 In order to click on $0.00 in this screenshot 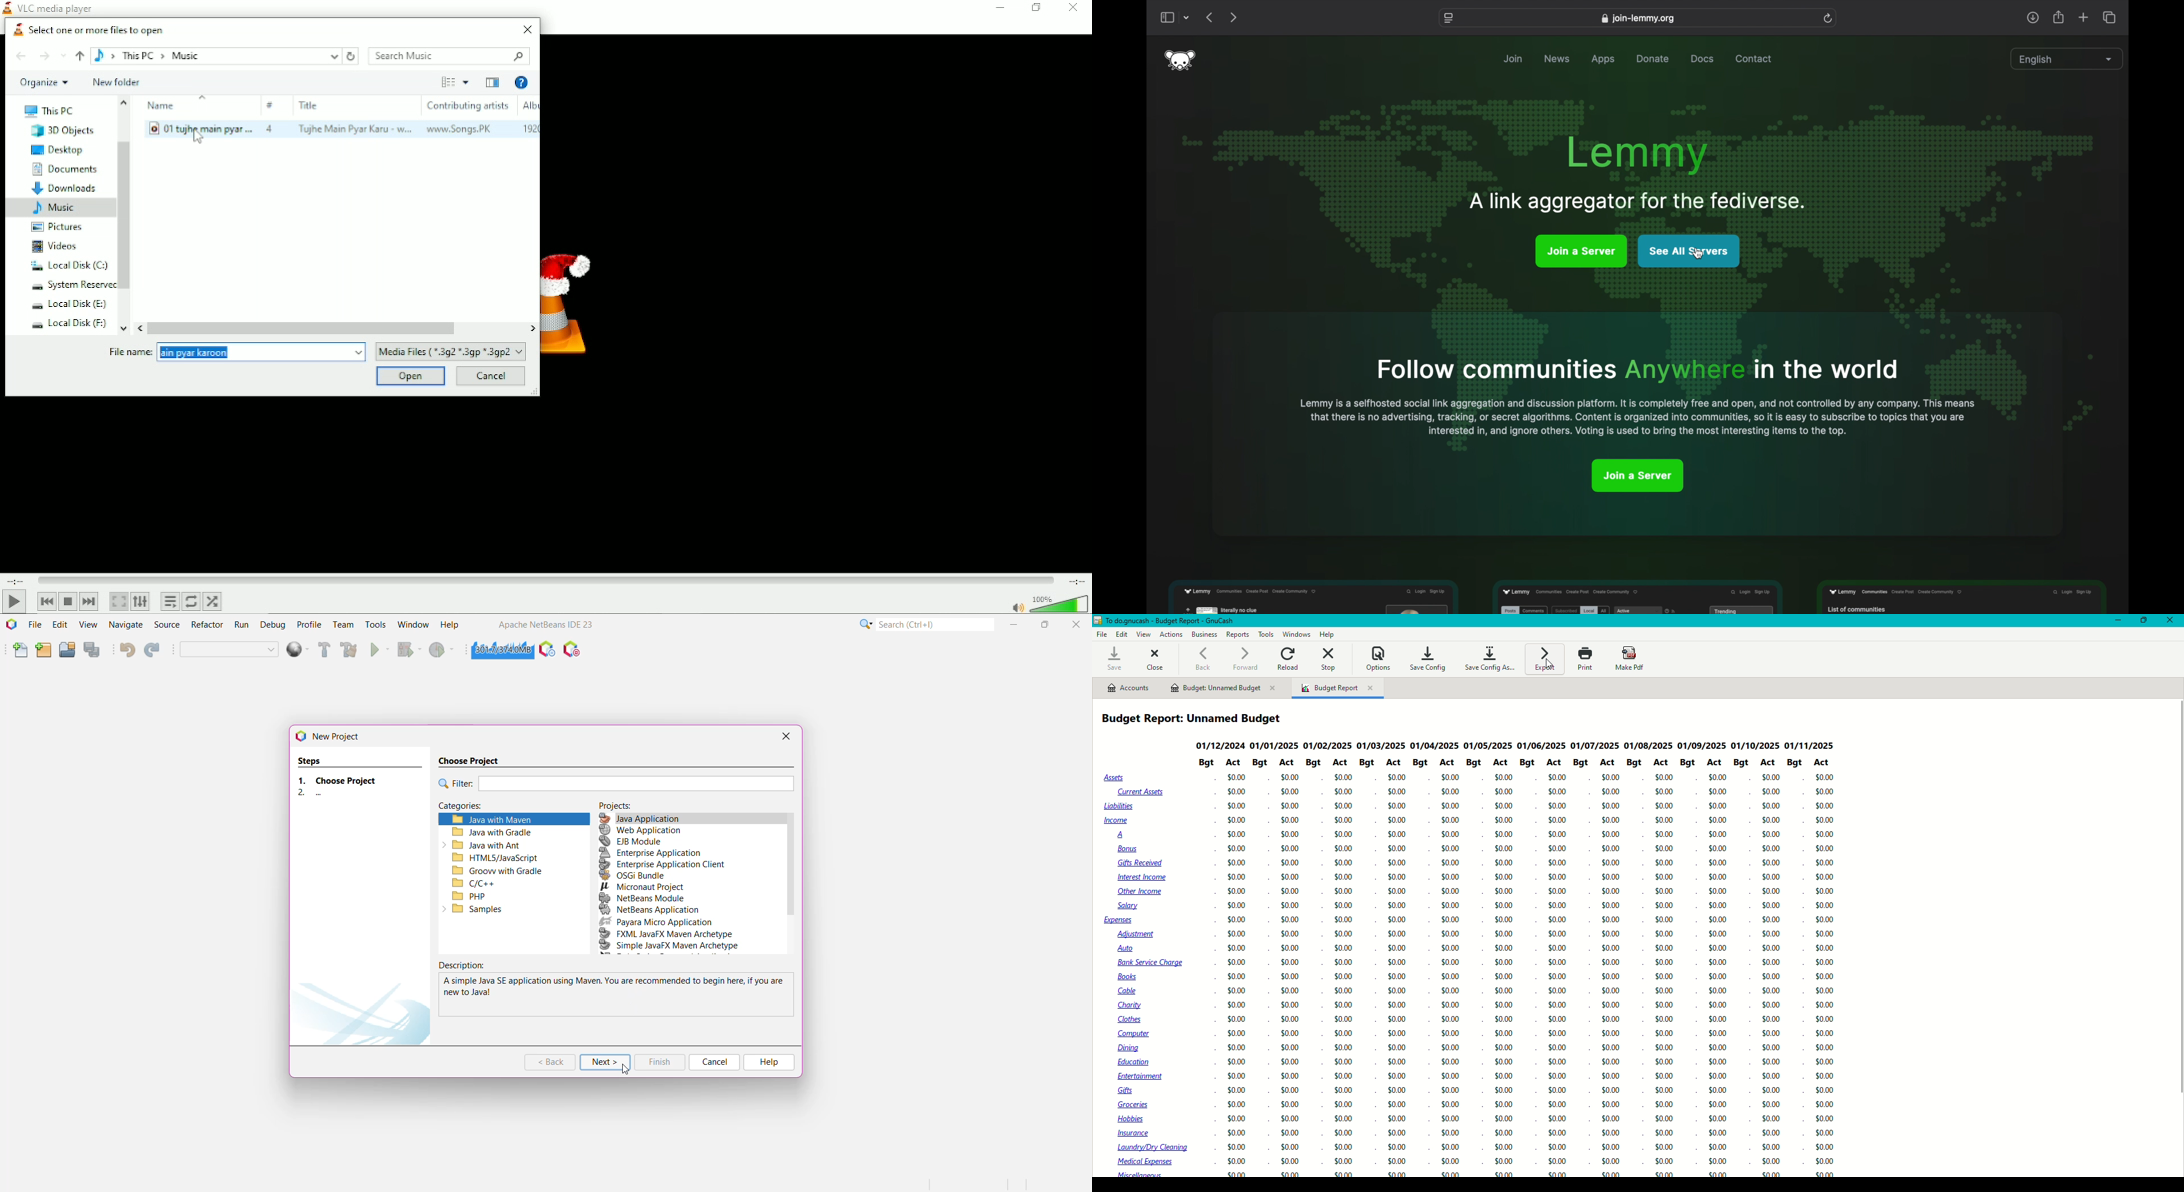, I will do `click(1293, 1063)`.